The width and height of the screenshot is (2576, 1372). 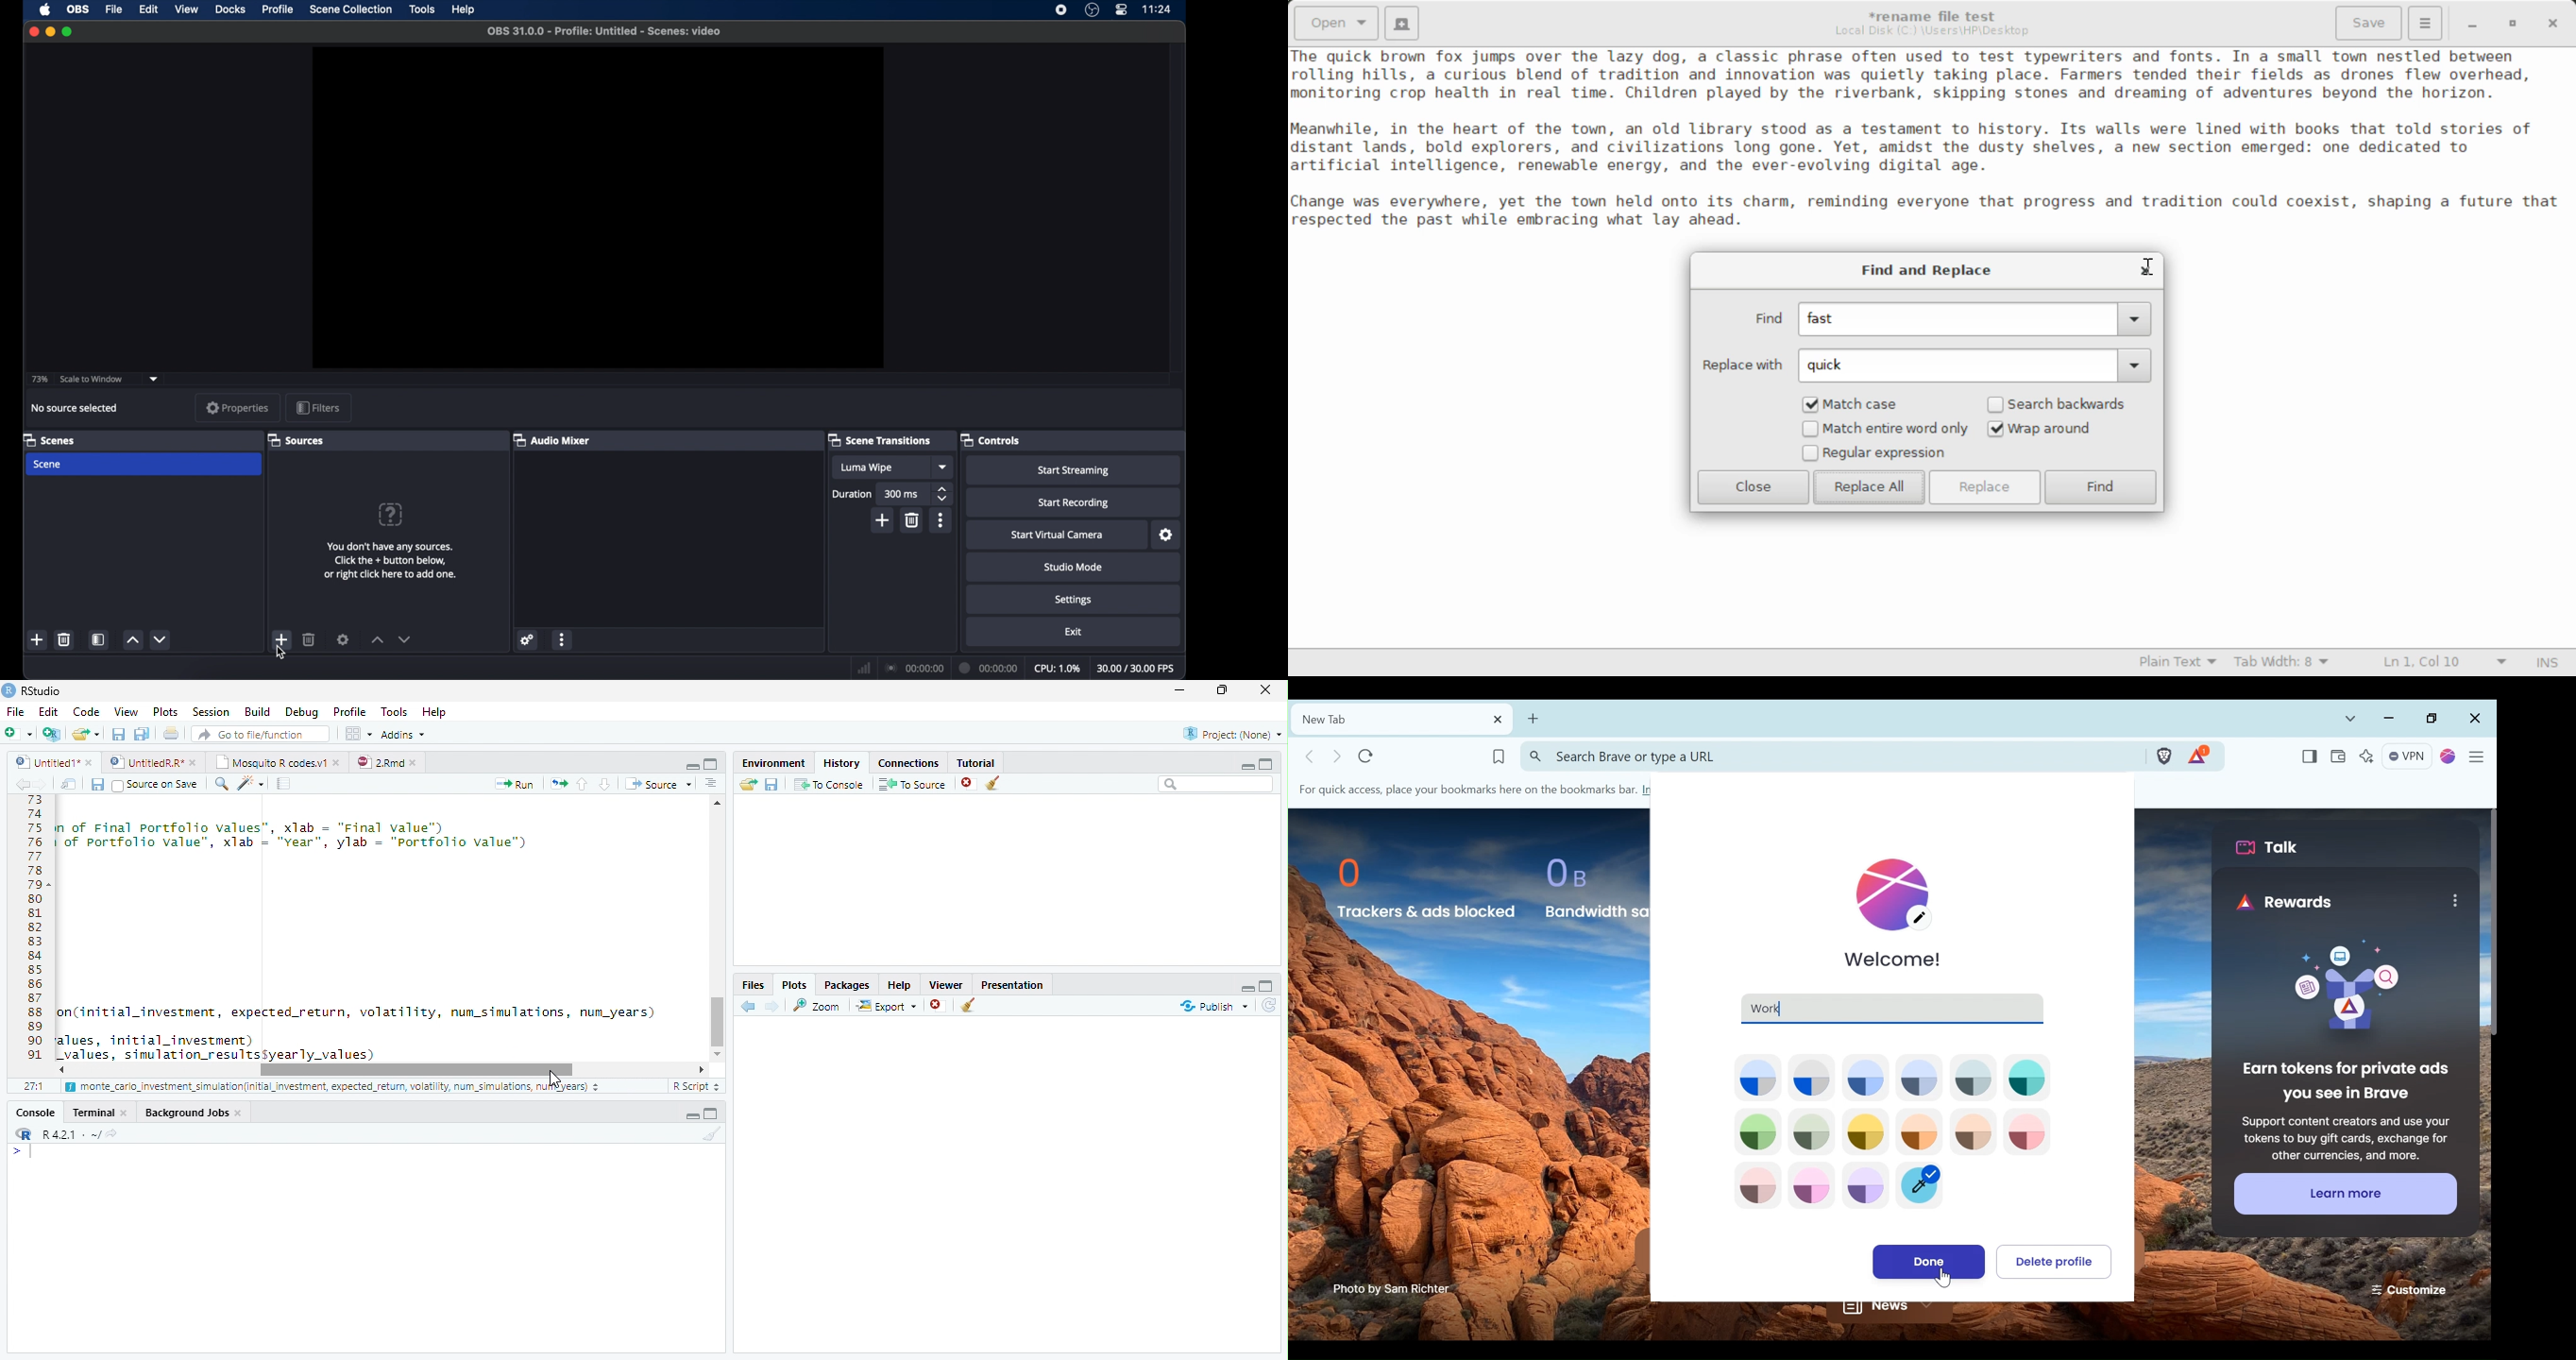 What do you see at coordinates (42, 784) in the screenshot?
I see `next source location` at bounding box center [42, 784].